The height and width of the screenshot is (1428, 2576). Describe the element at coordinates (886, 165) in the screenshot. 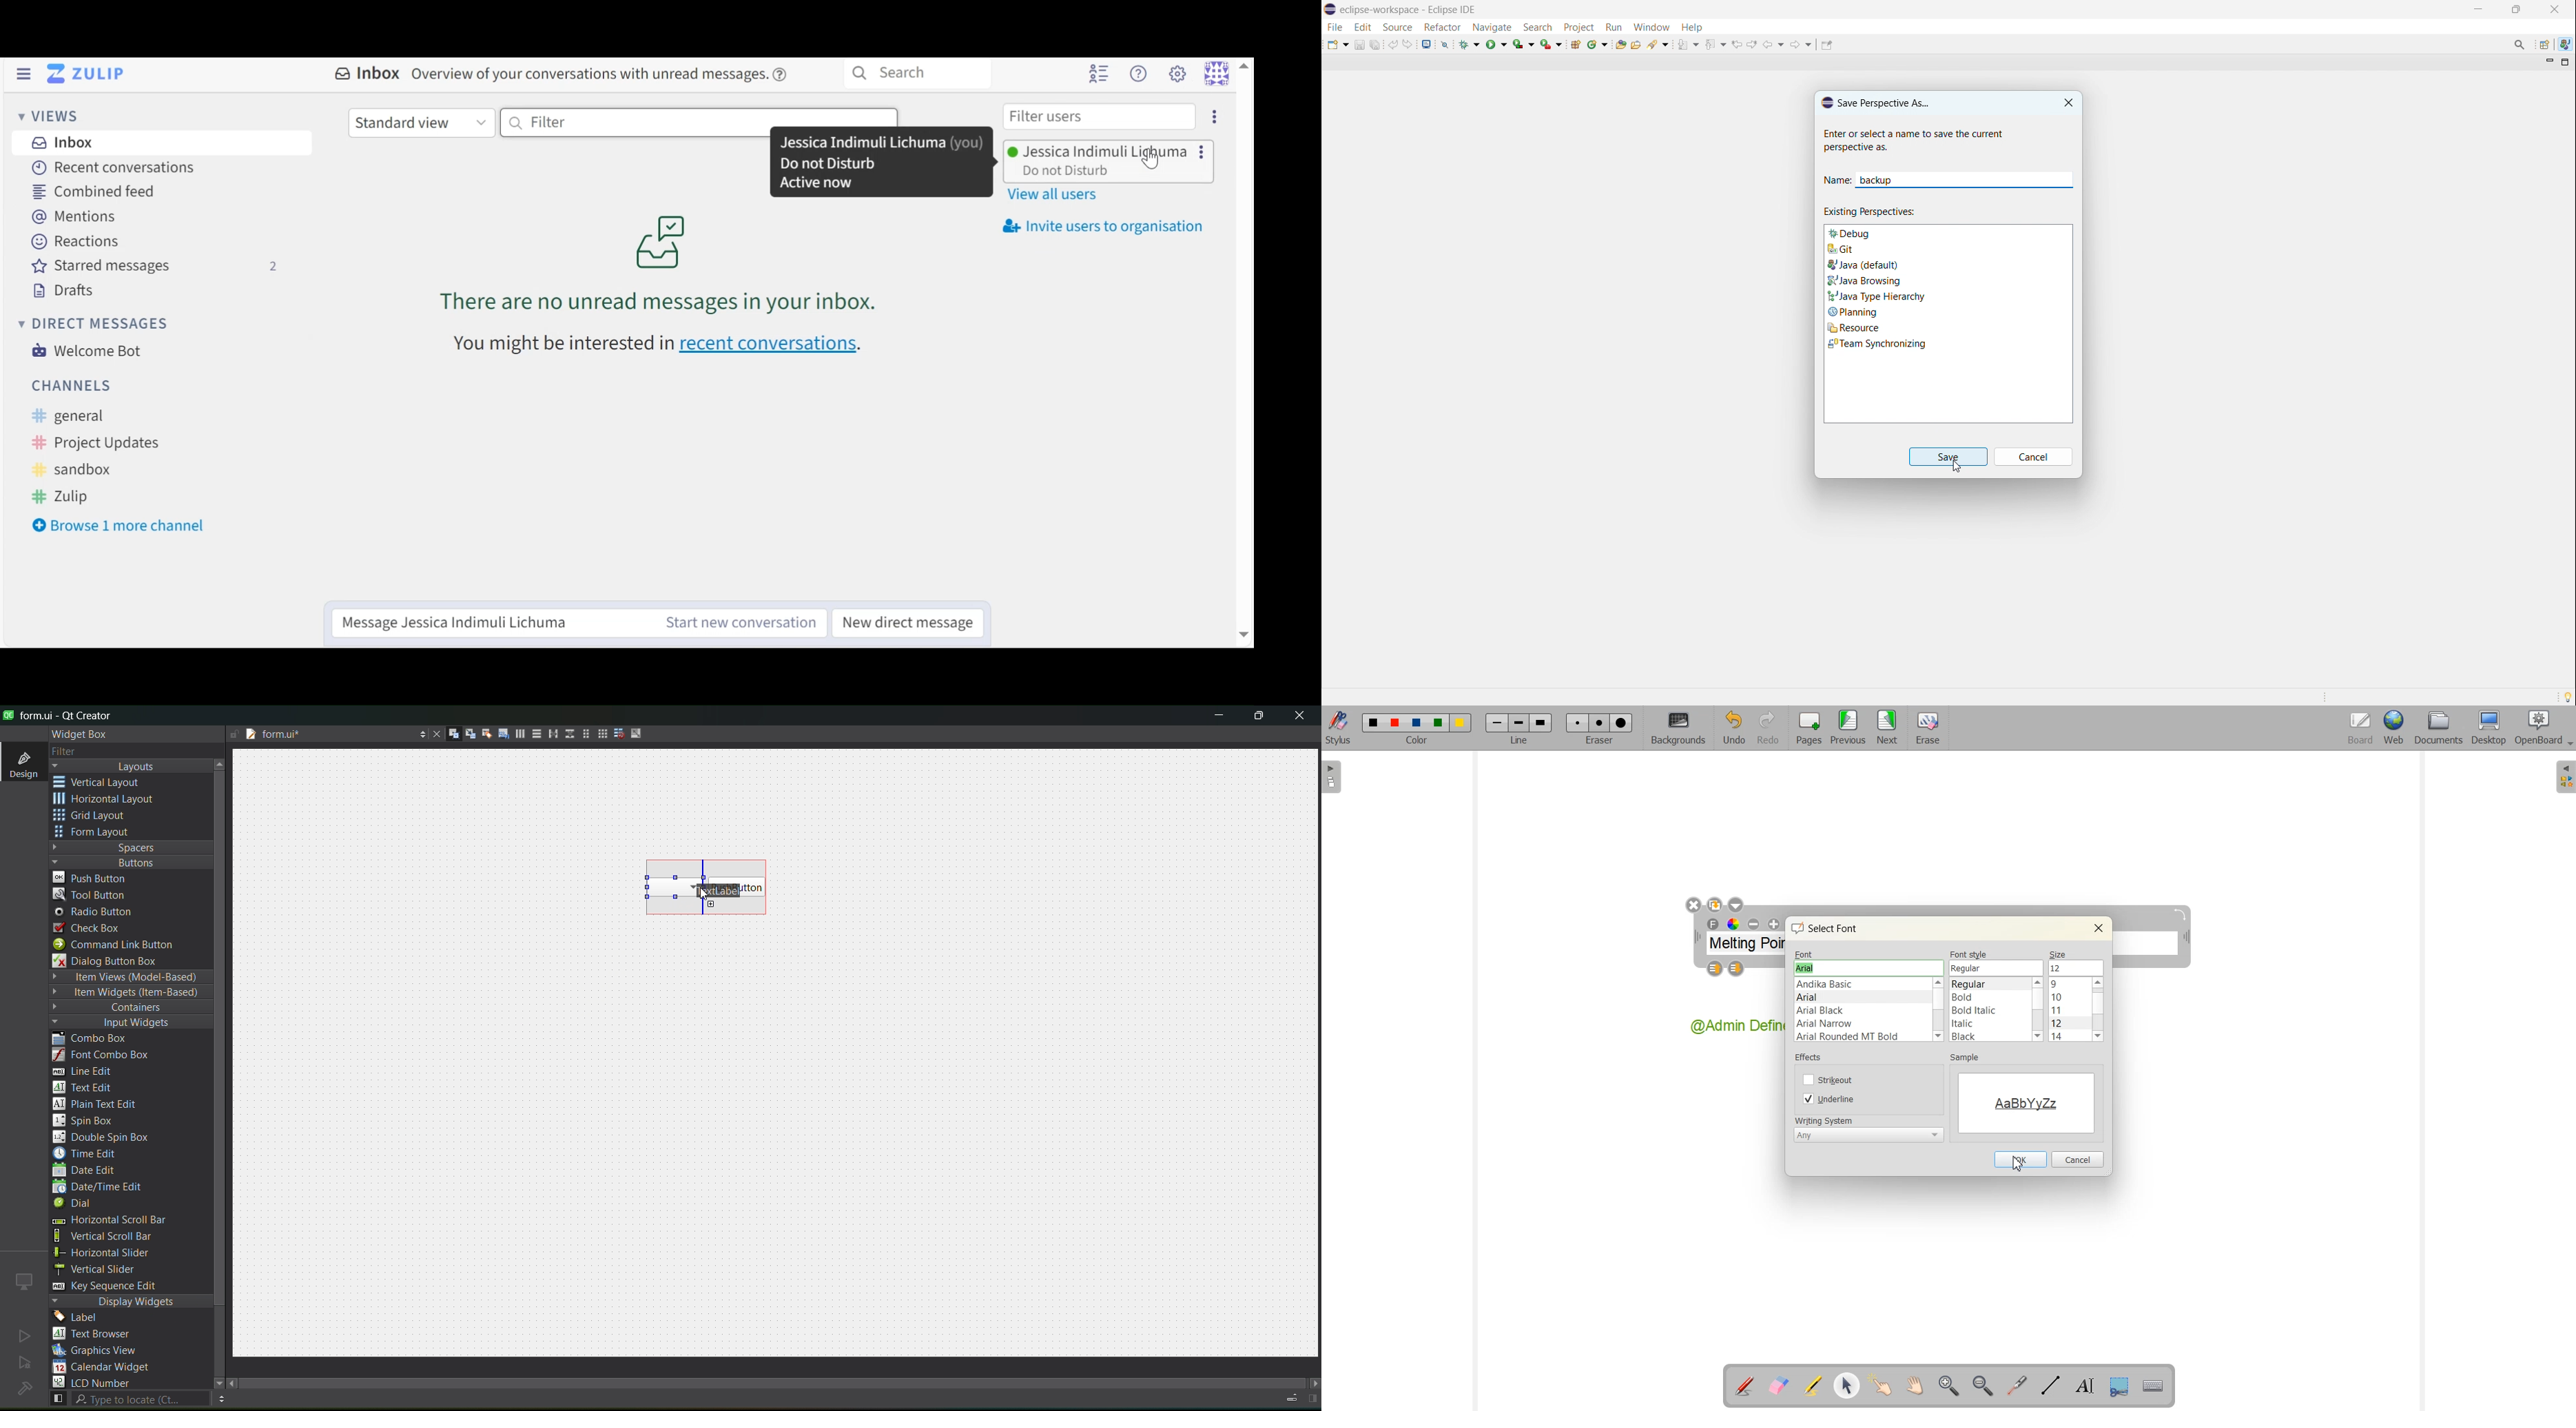

I see `pop up` at that location.